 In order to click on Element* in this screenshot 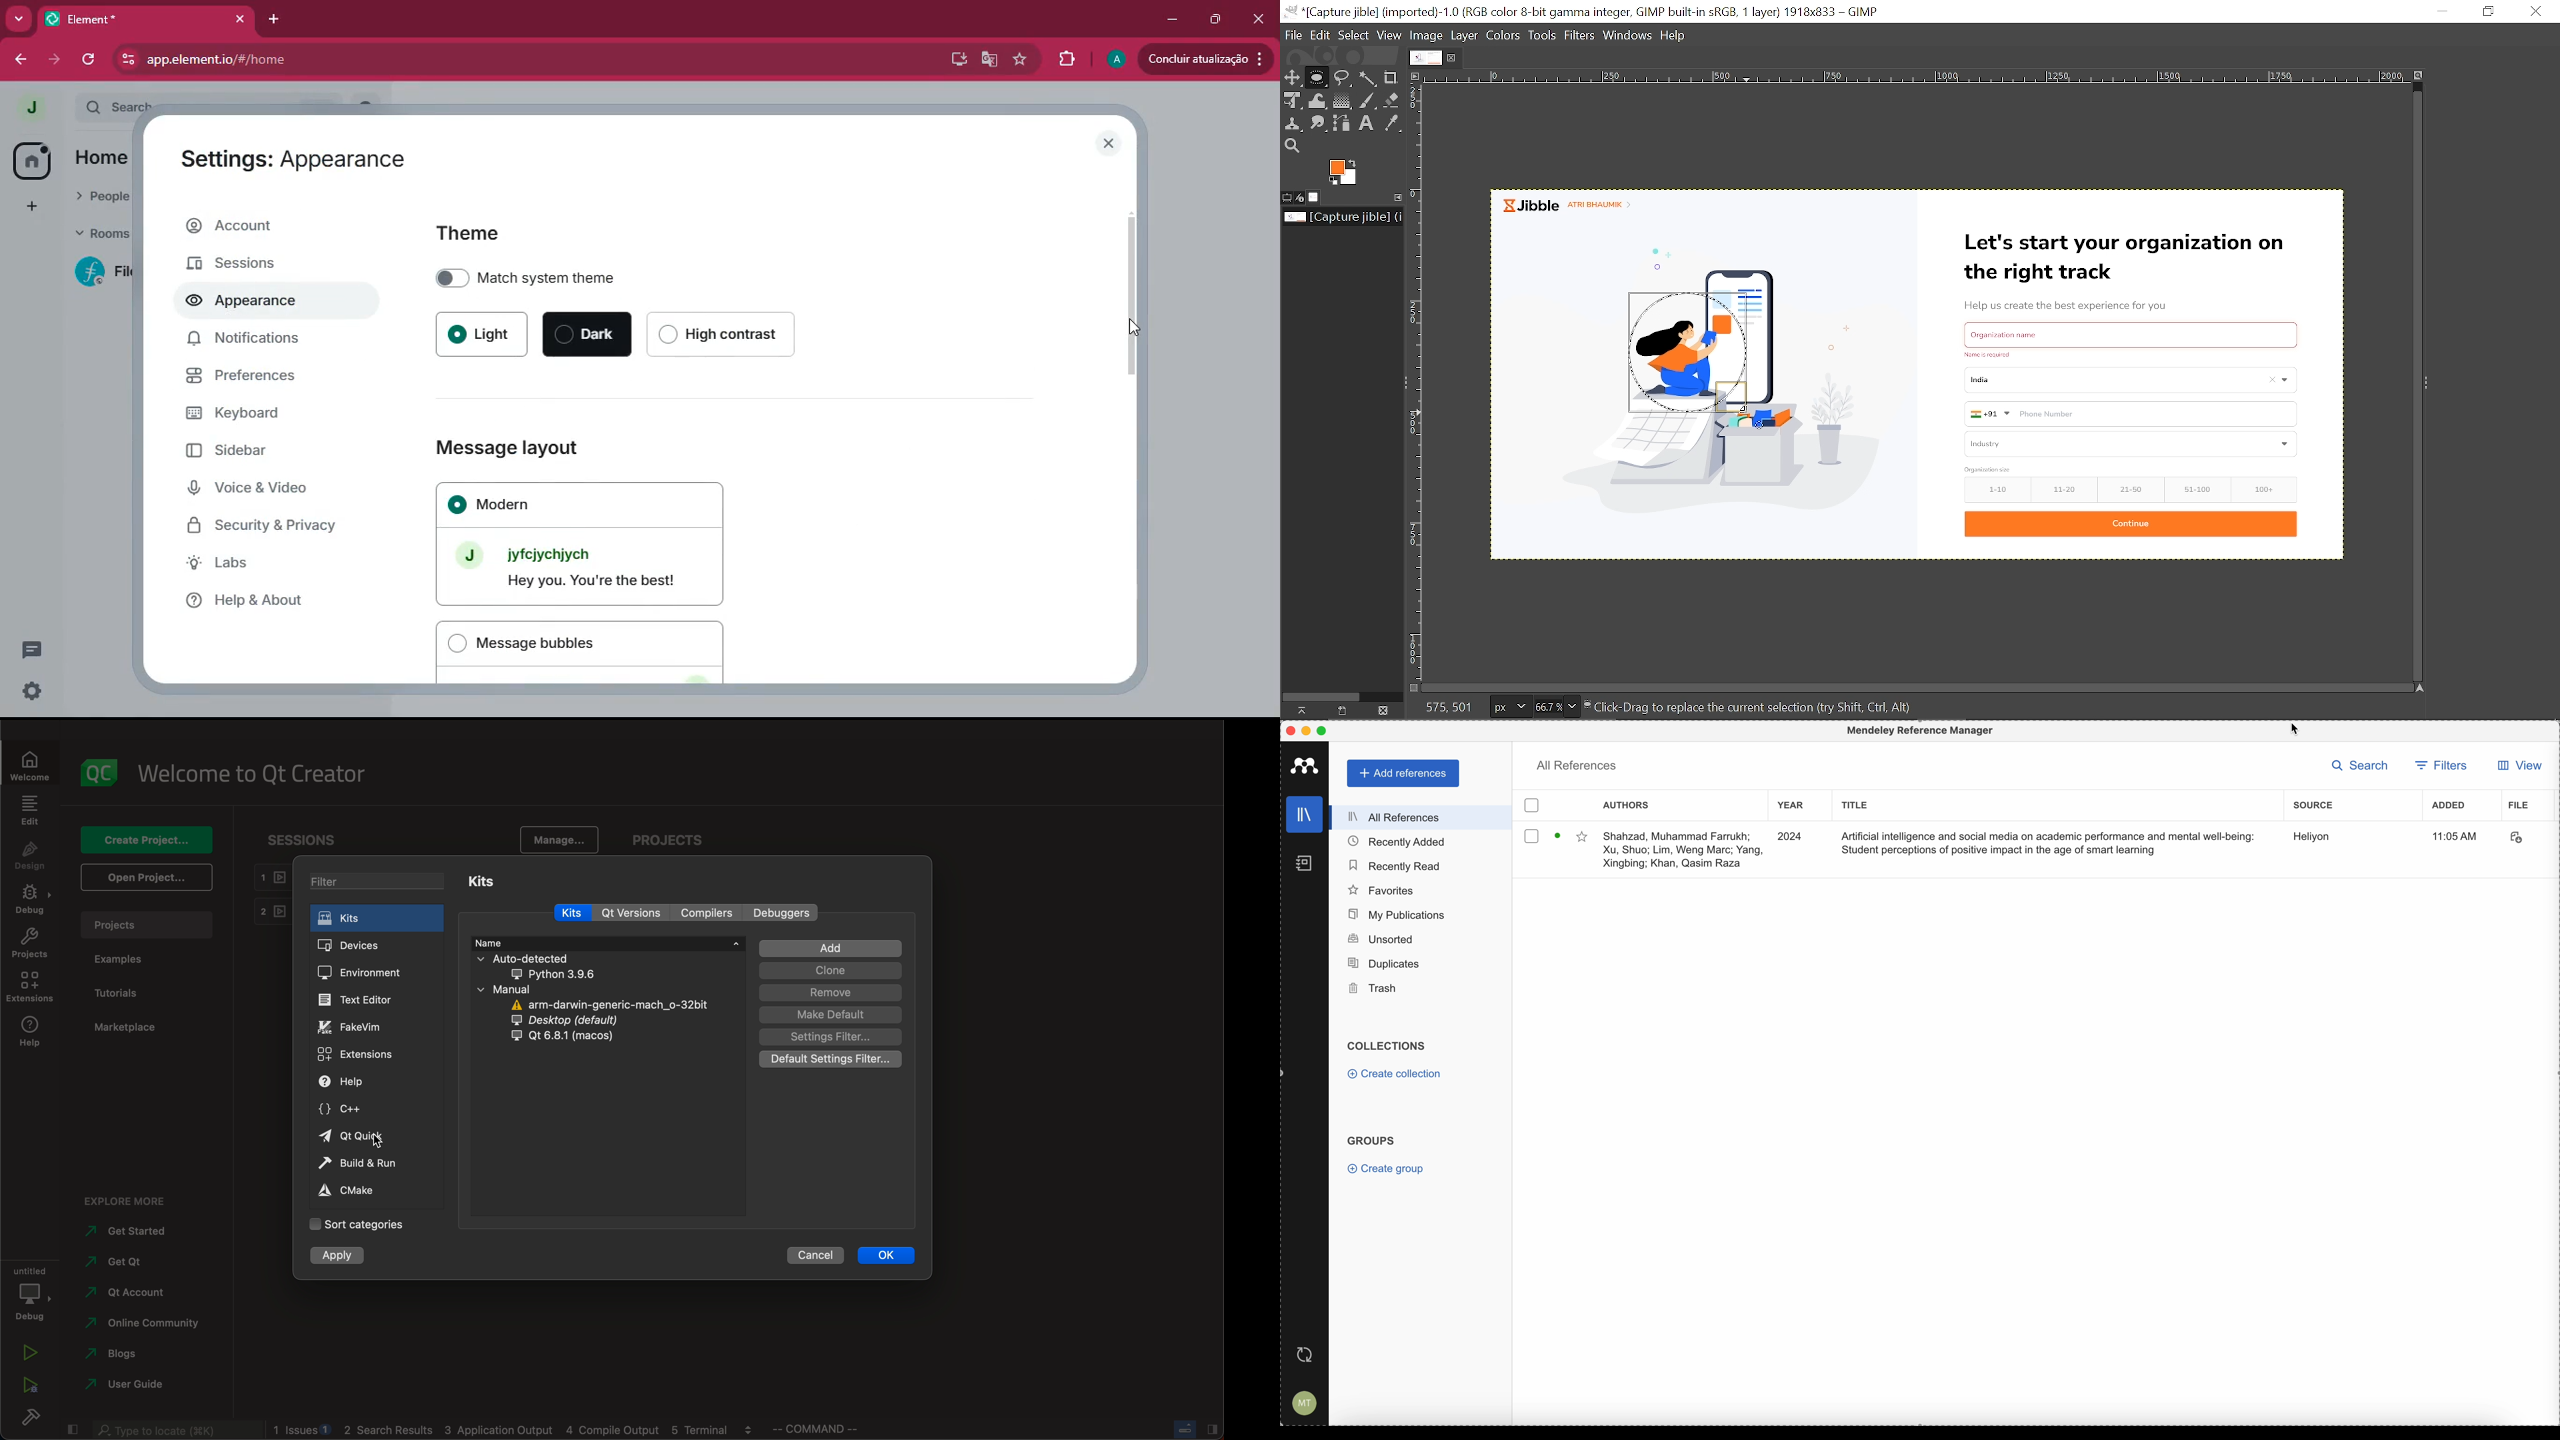, I will do `click(131, 18)`.